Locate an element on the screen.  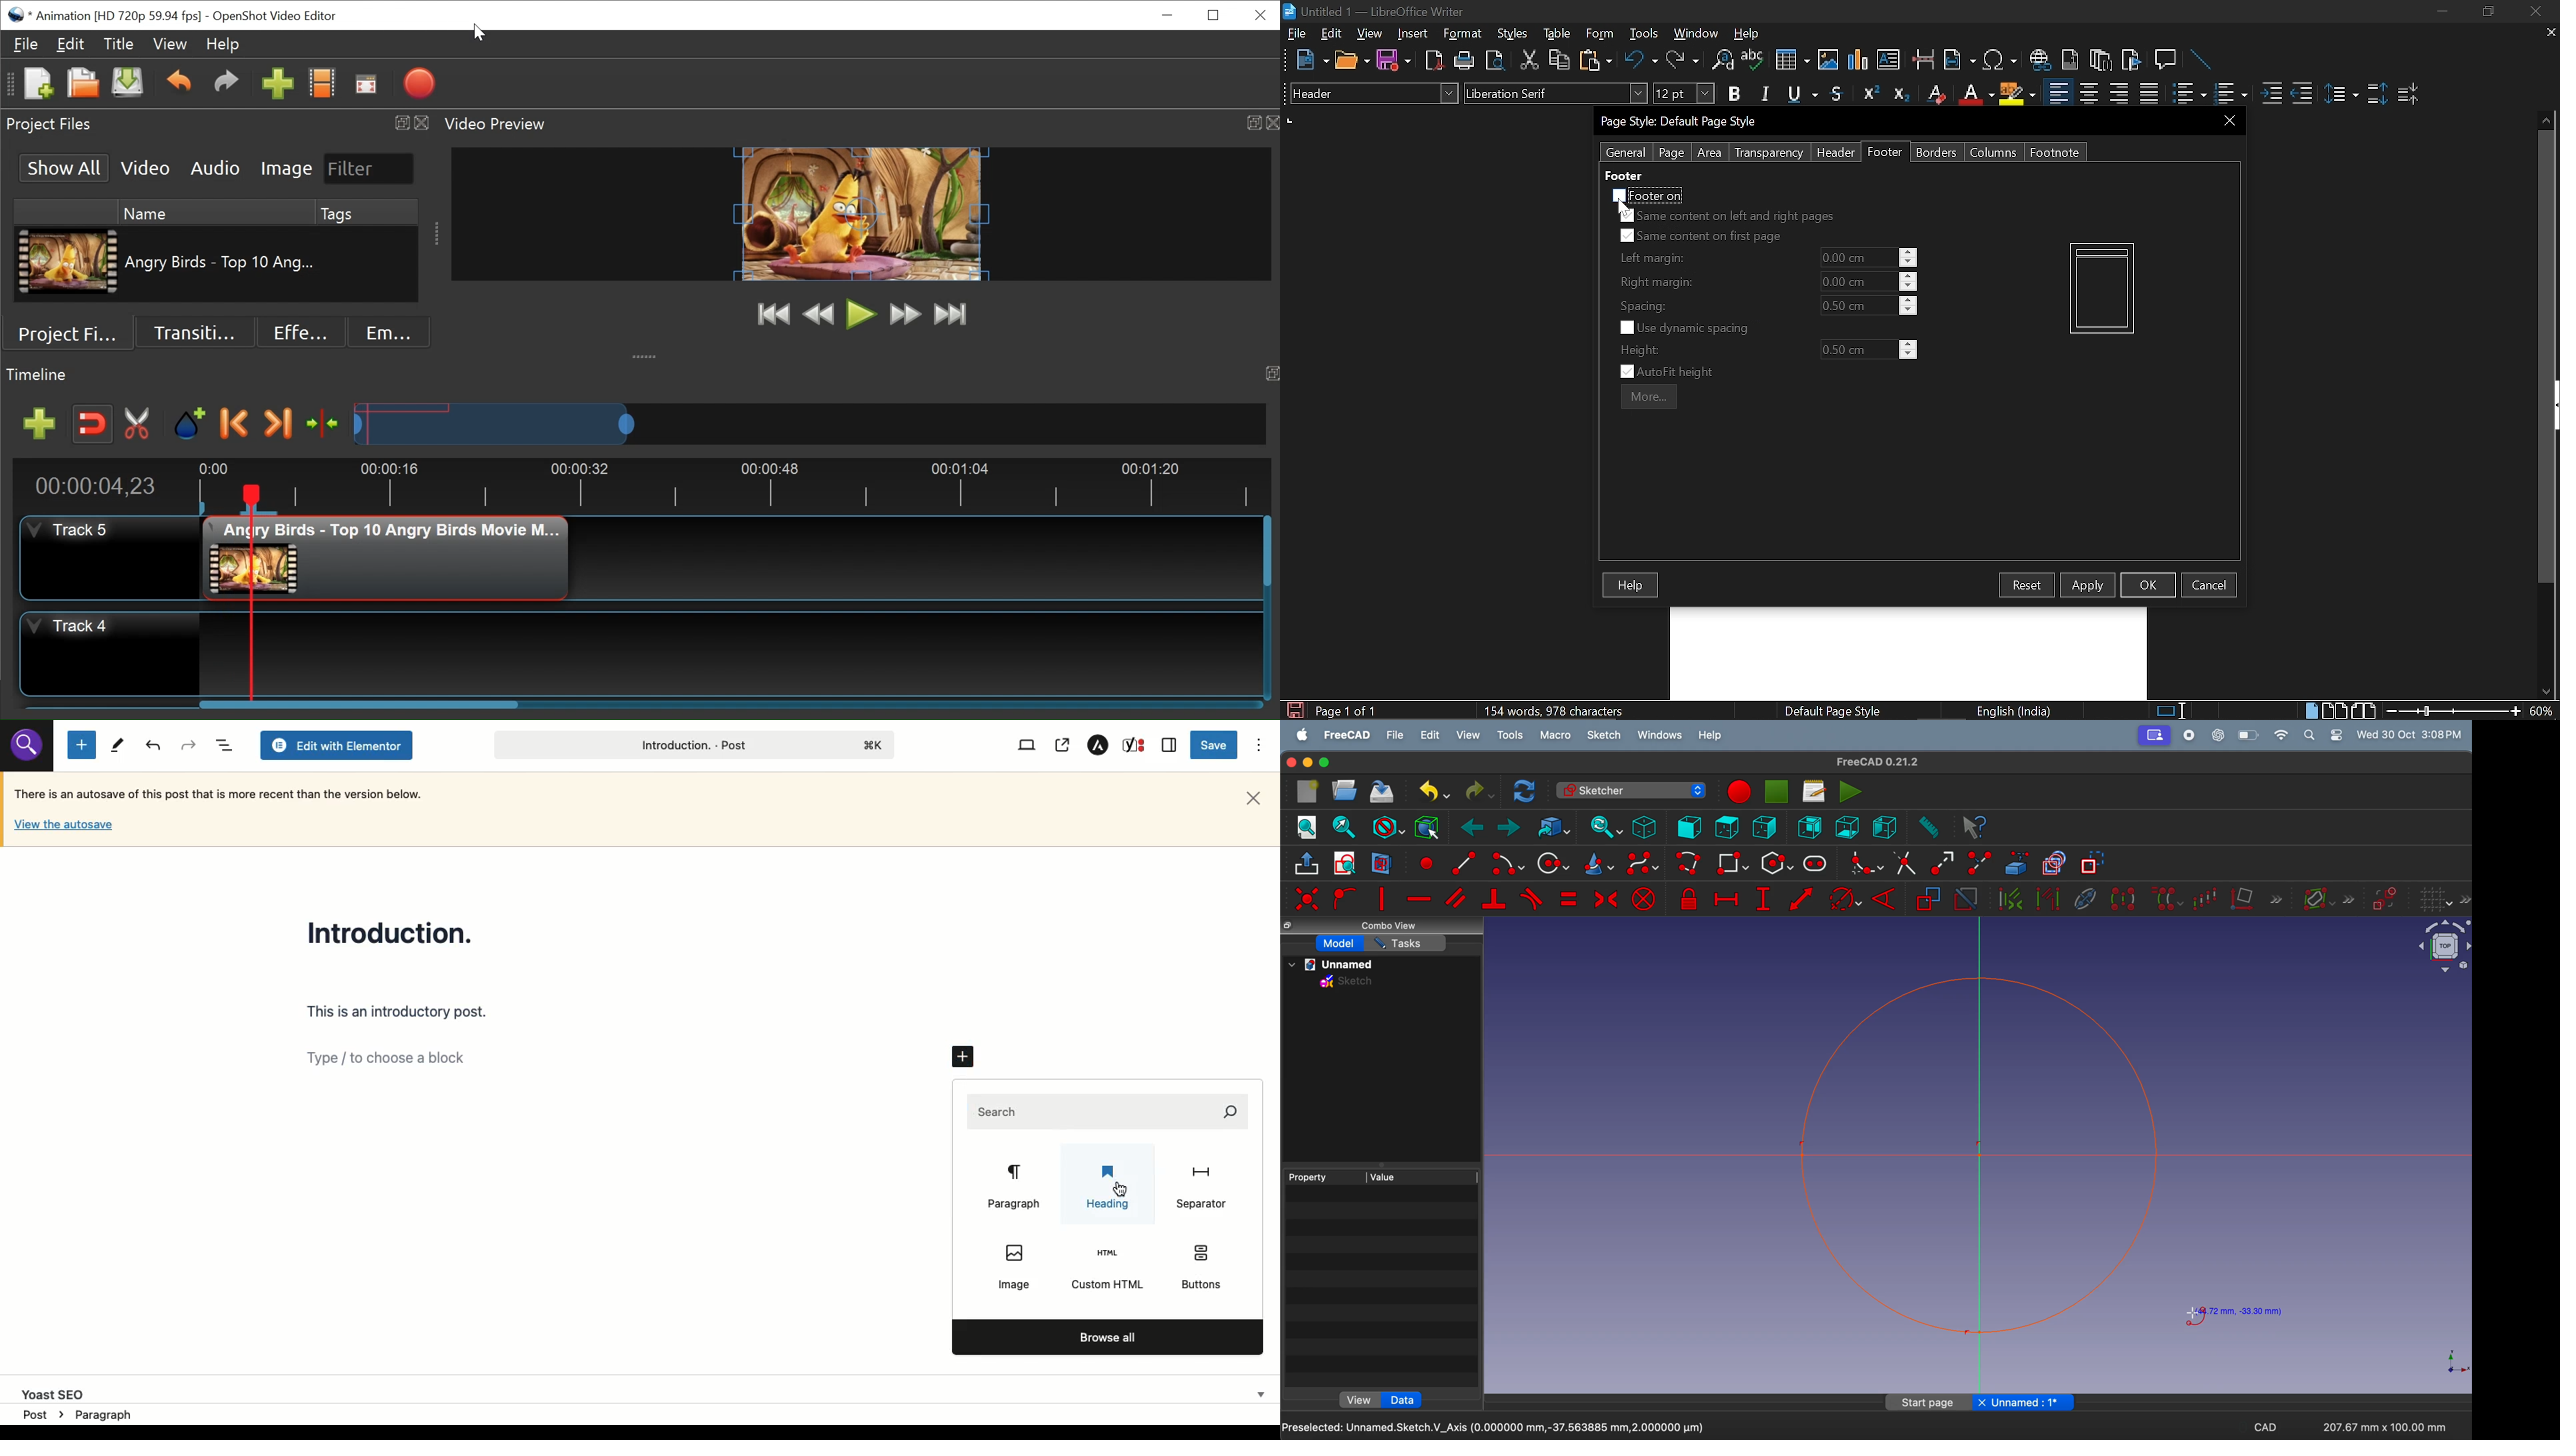
Ok is located at coordinates (2148, 584).